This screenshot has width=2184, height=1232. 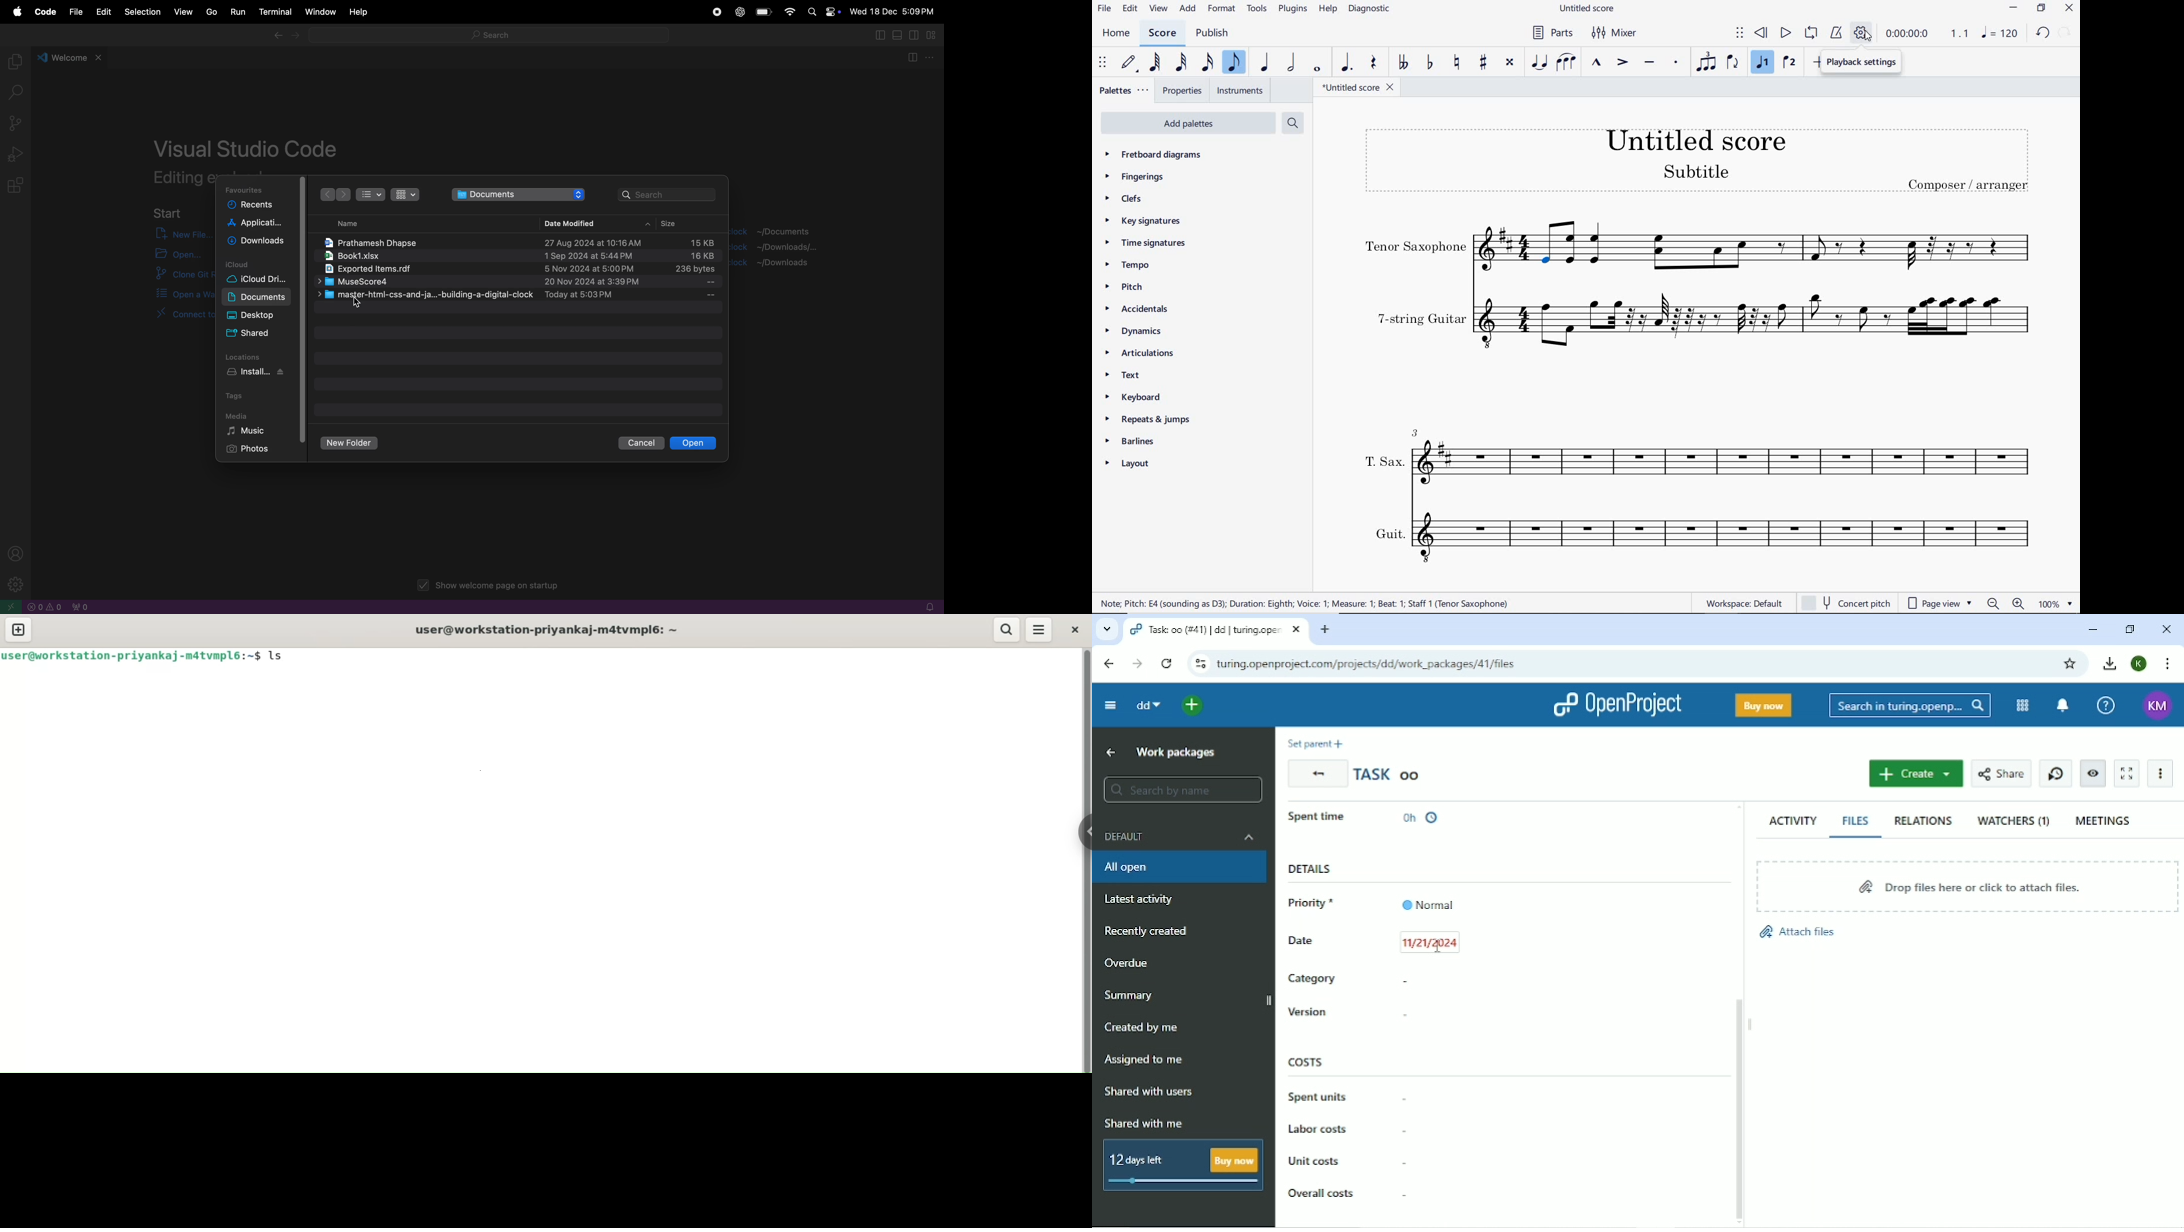 I want to click on UNDO, so click(x=2043, y=34).